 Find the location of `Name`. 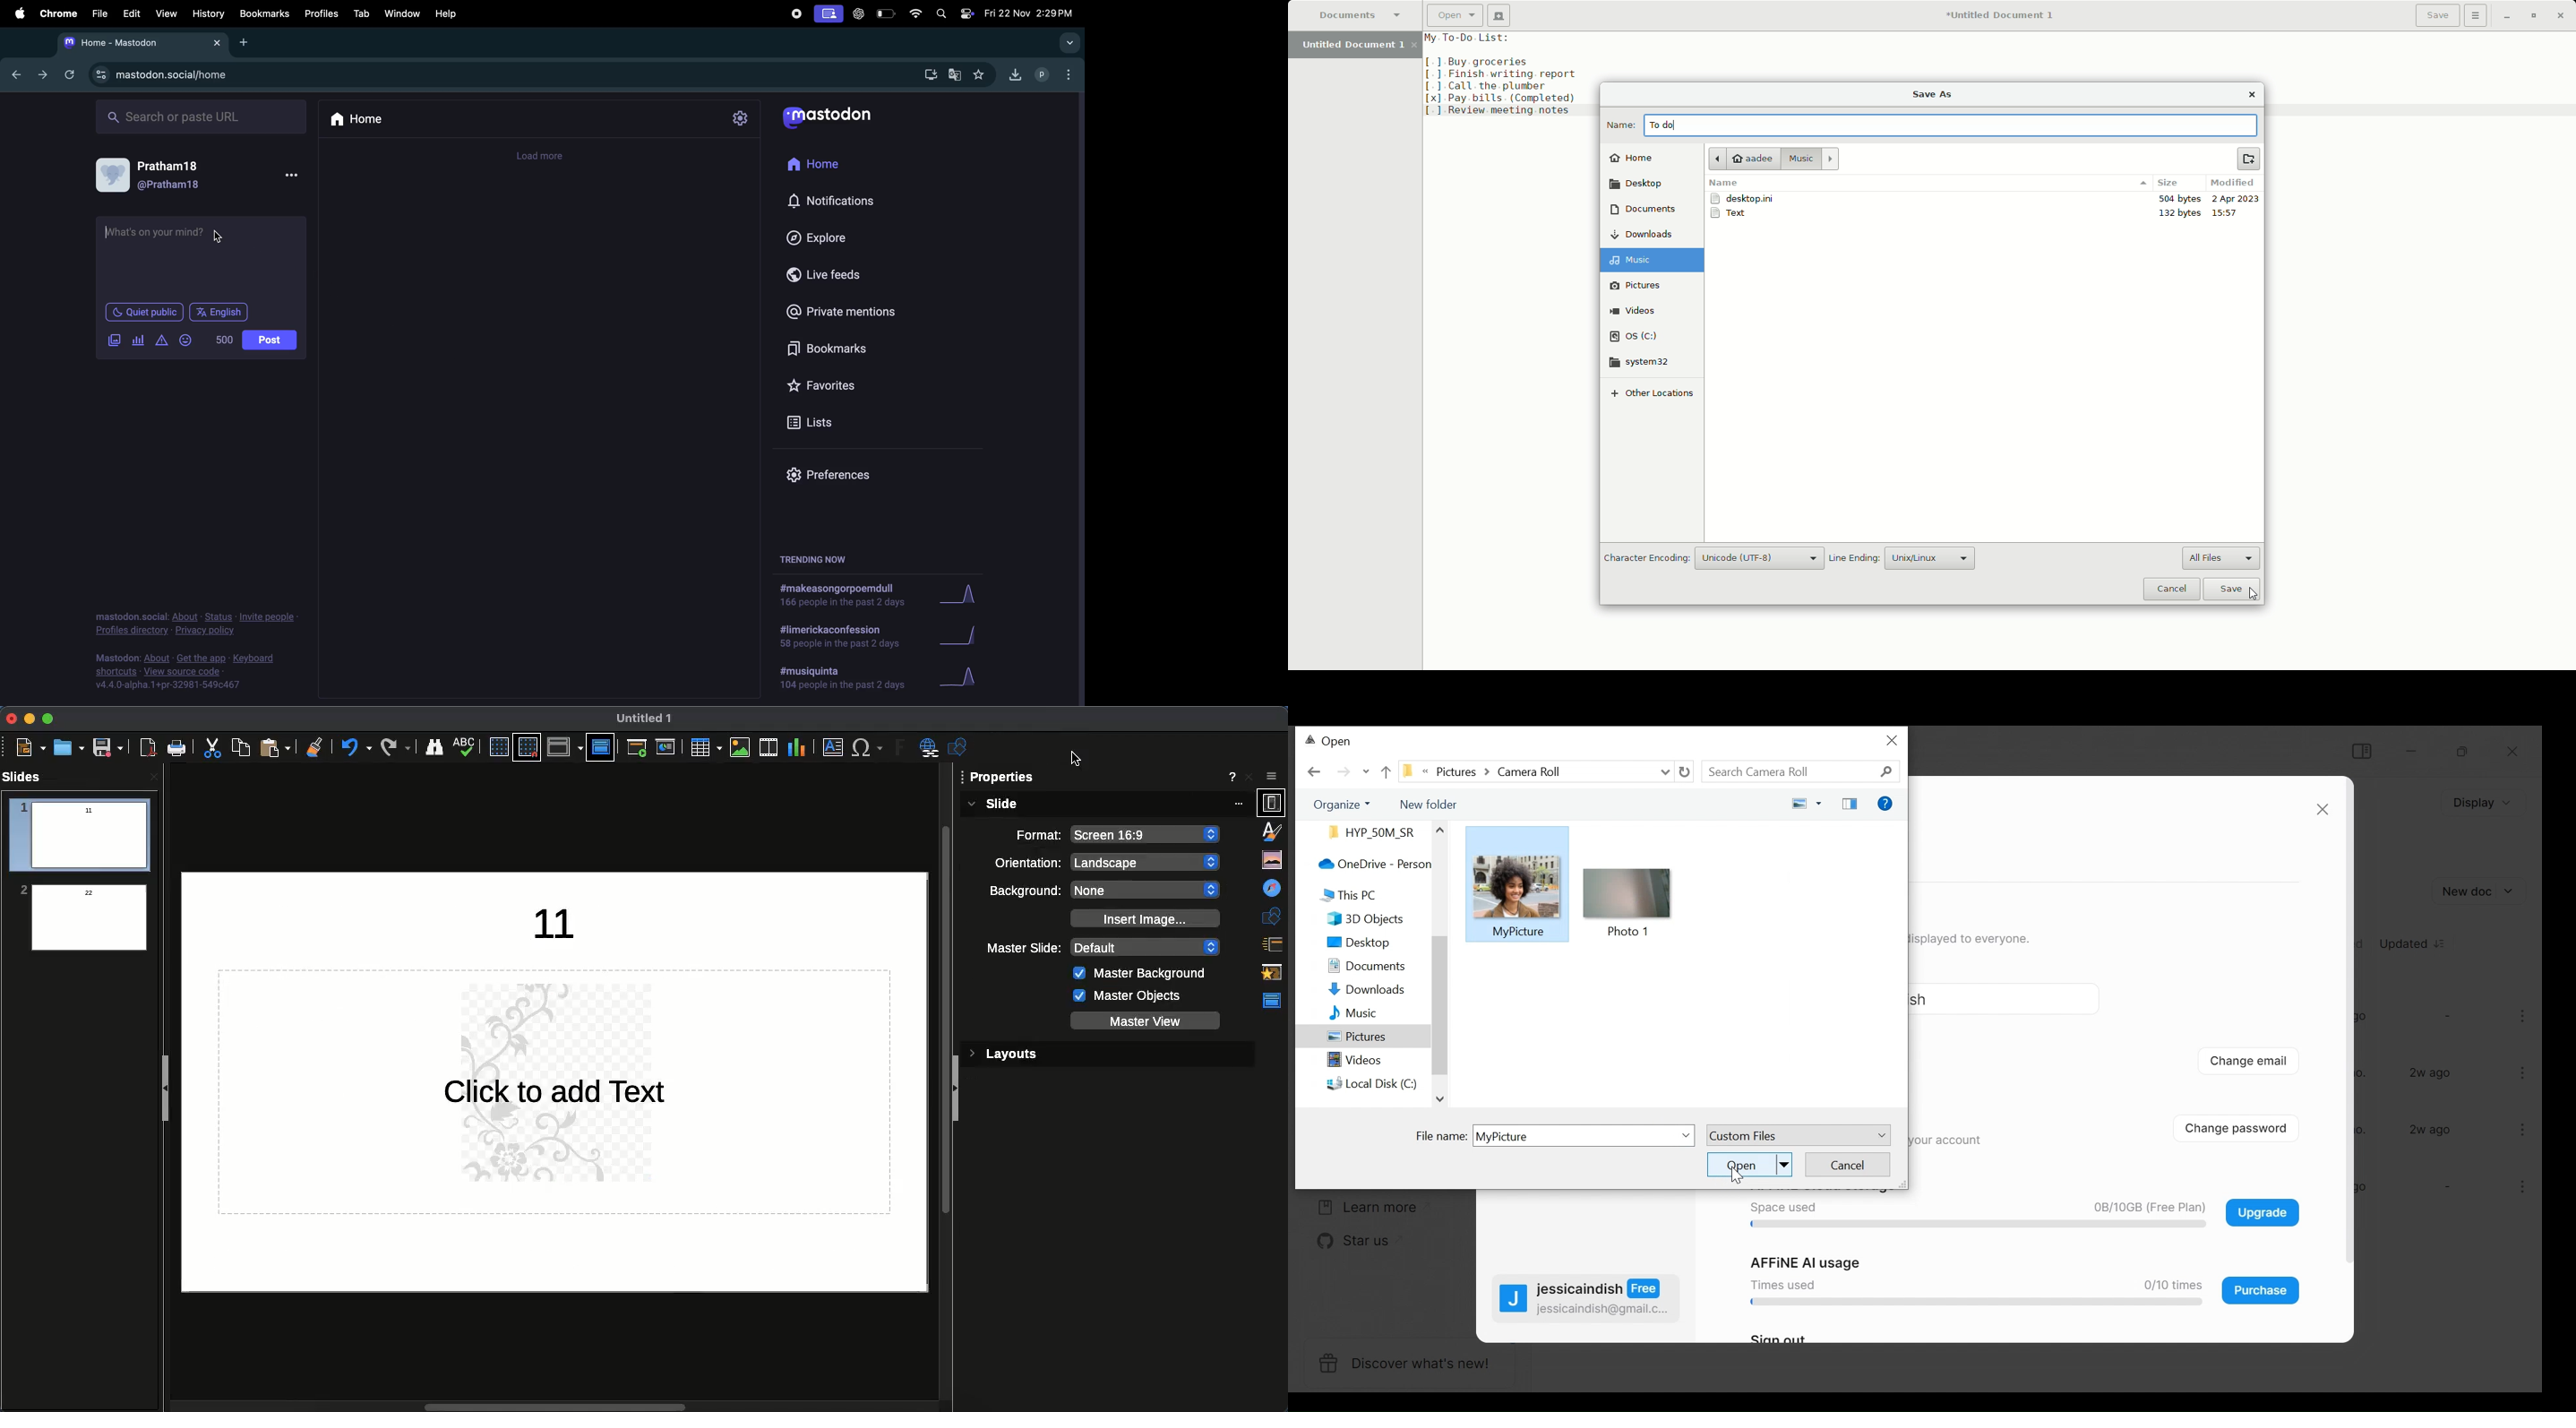

Name is located at coordinates (1617, 124).